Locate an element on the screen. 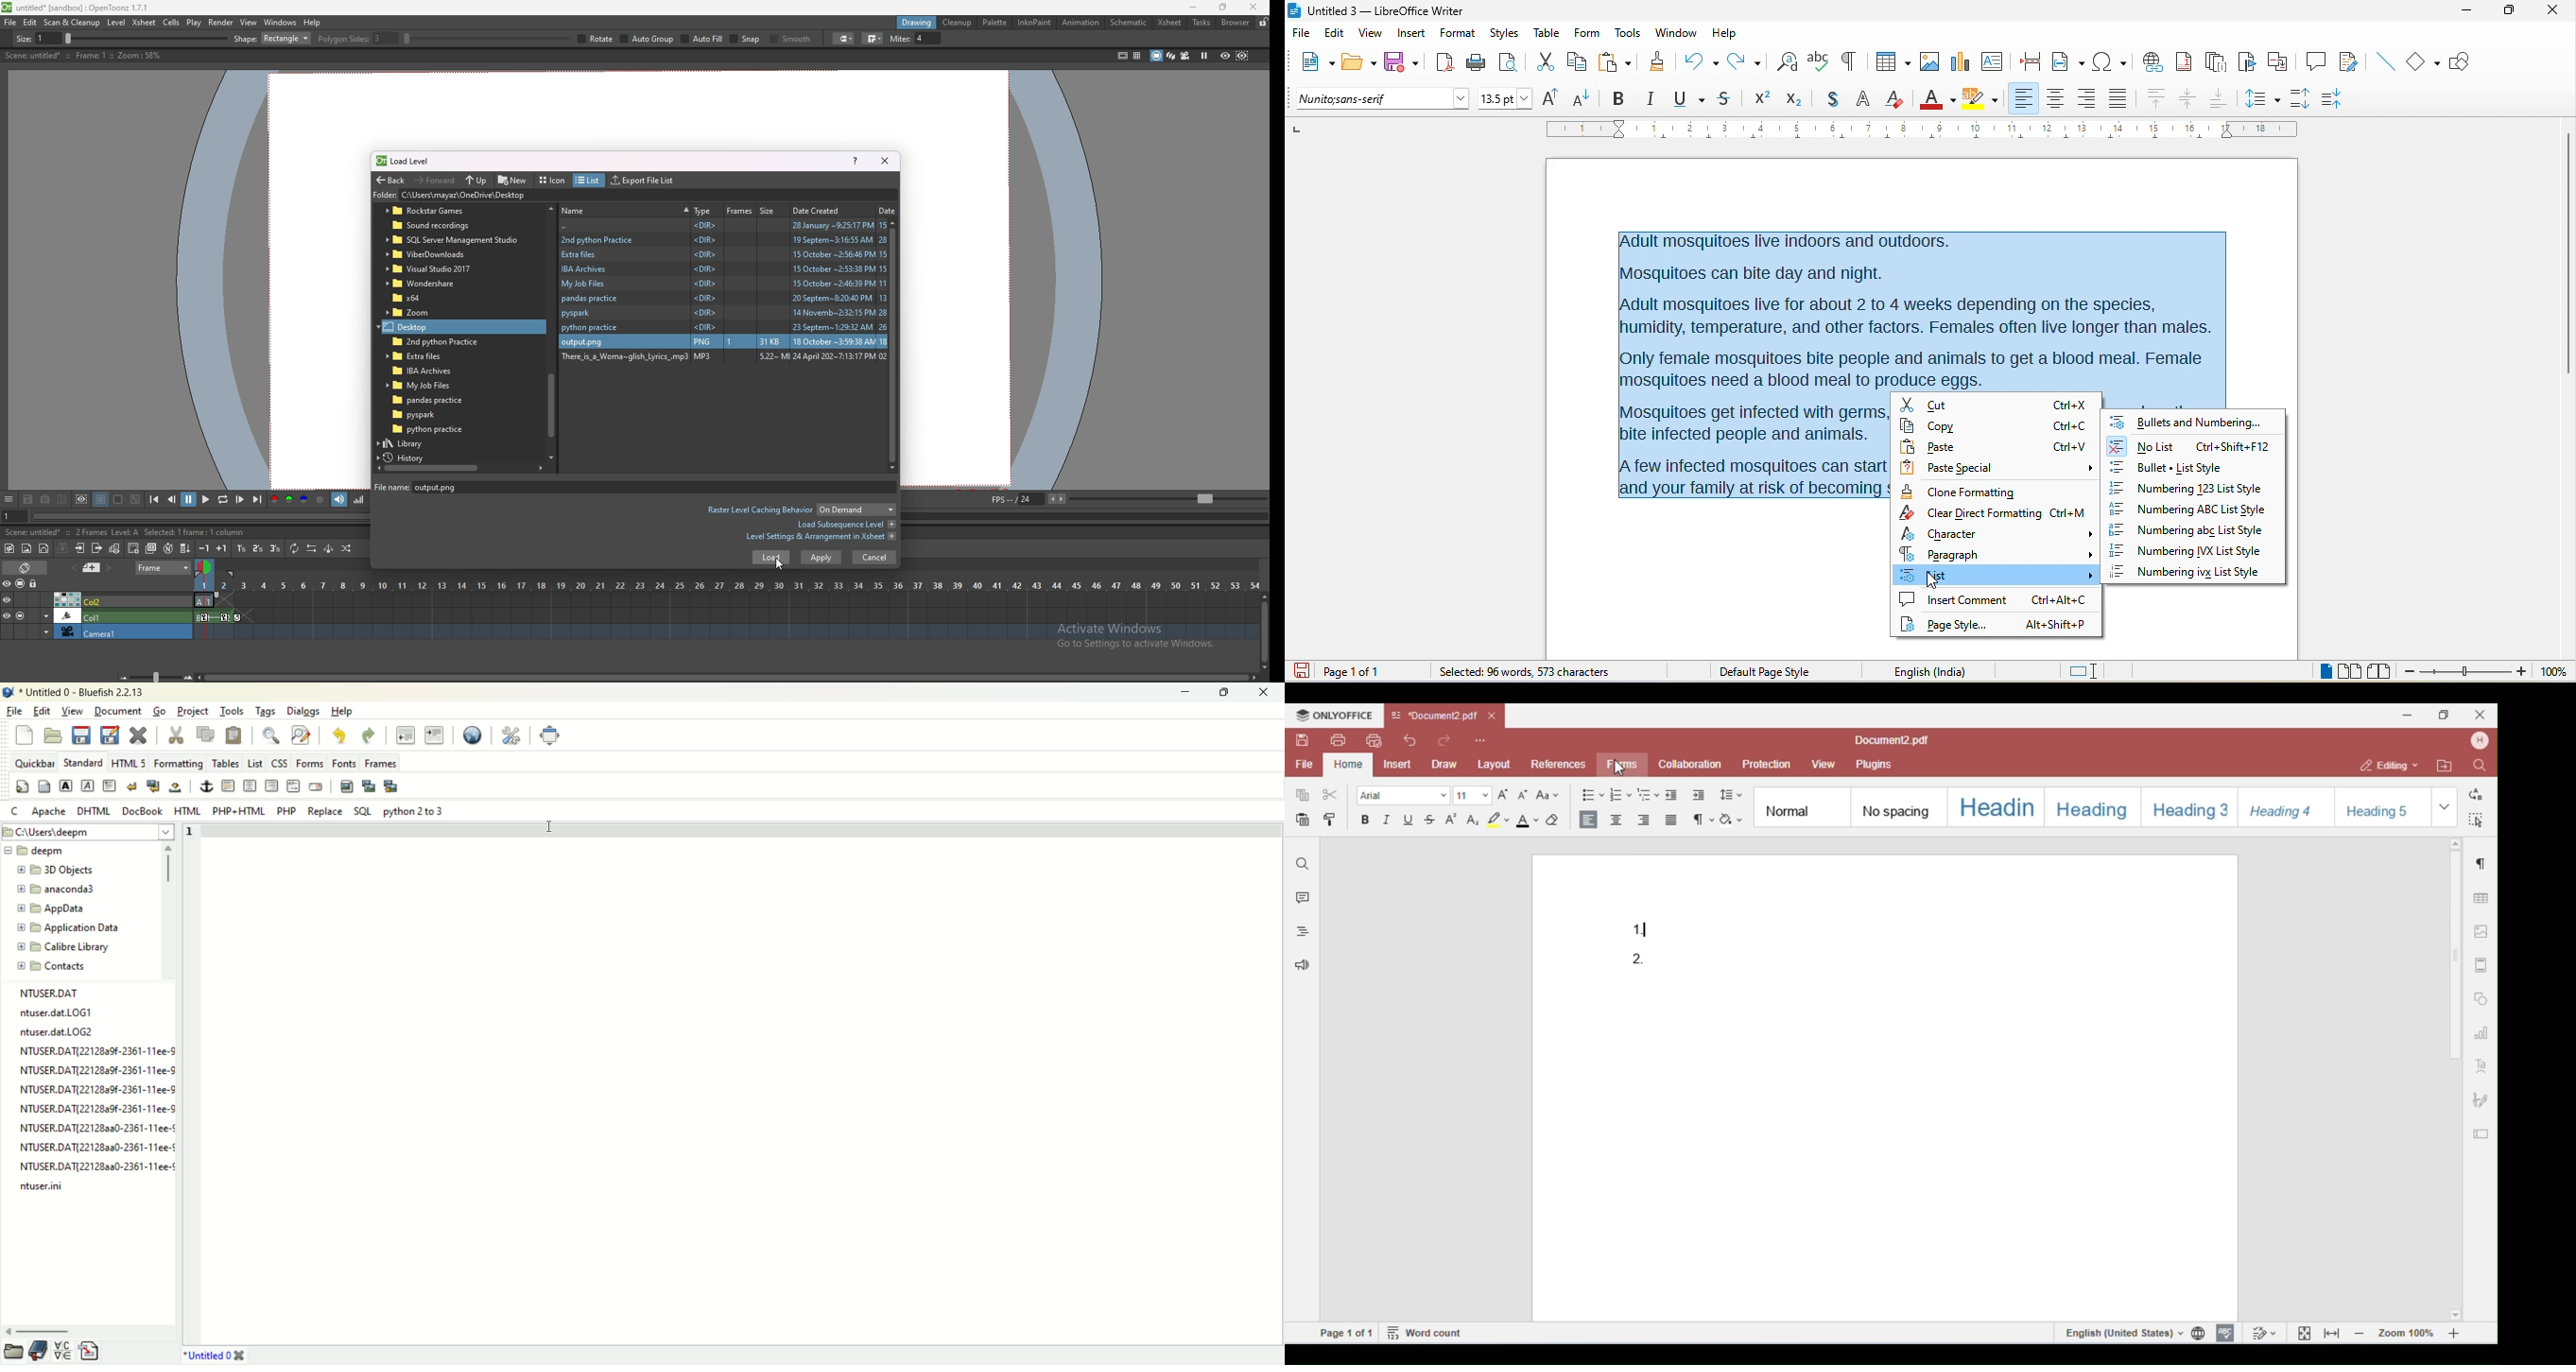  frames is located at coordinates (381, 763).